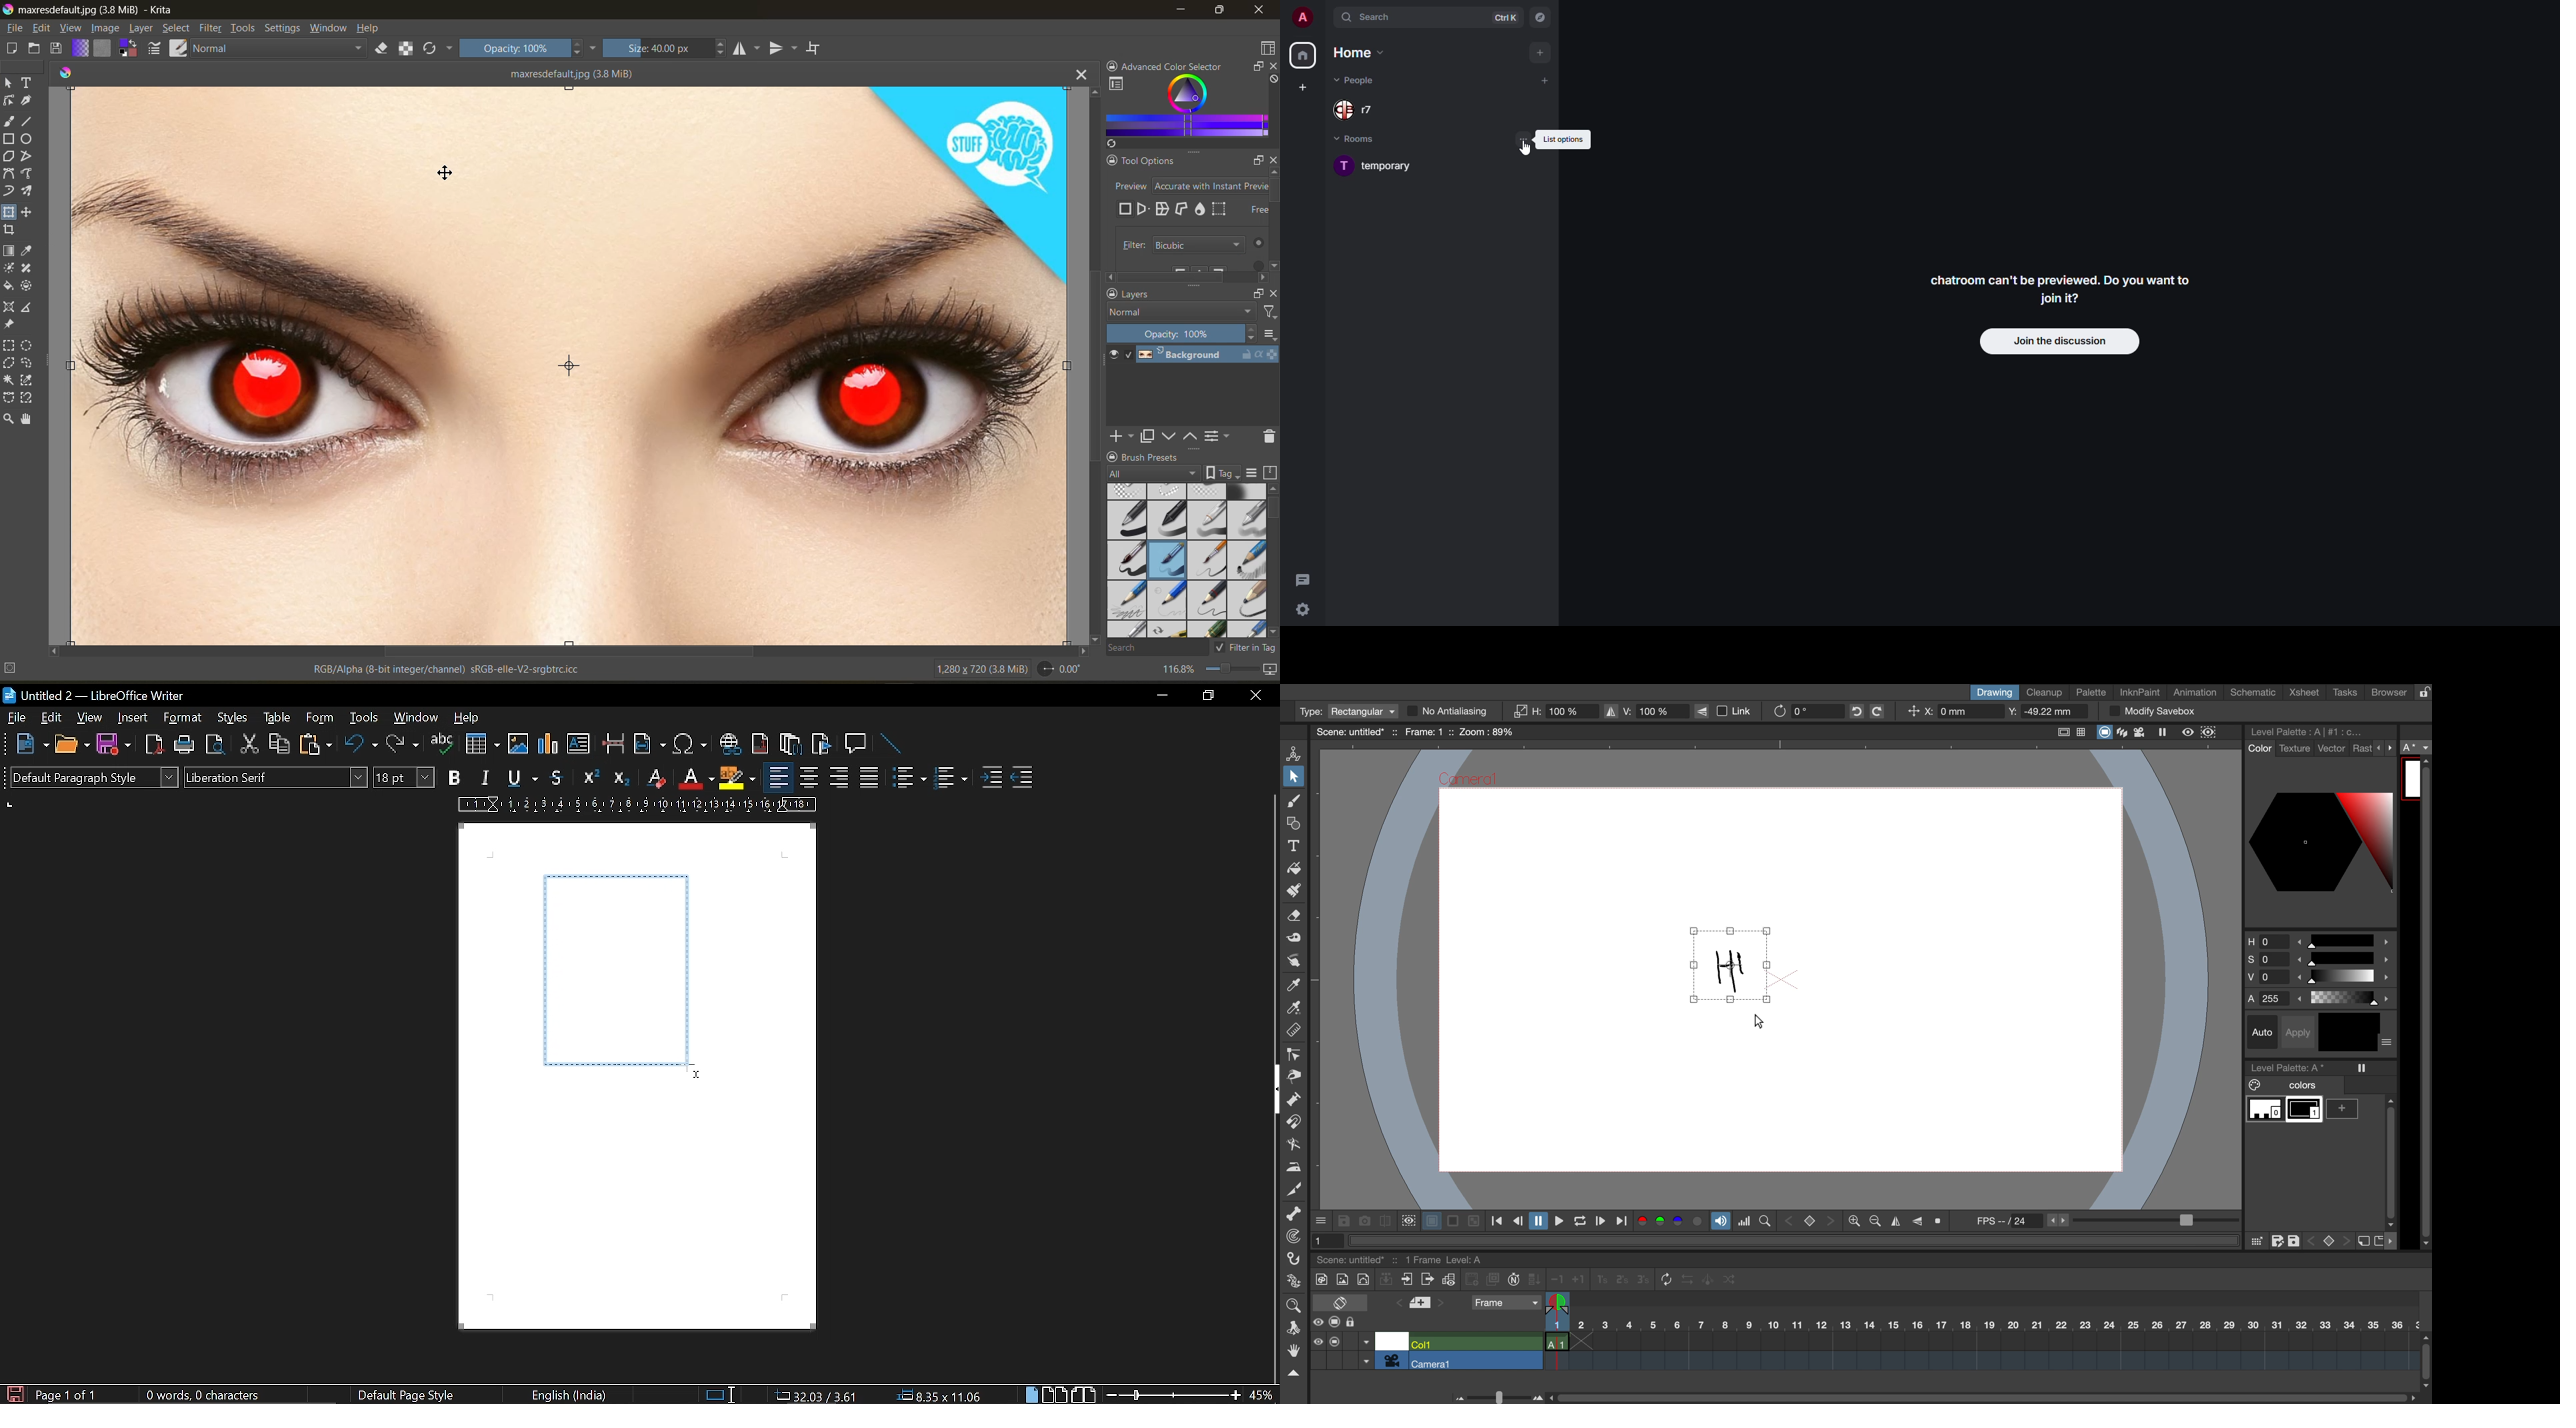  I want to click on edit, so click(53, 718).